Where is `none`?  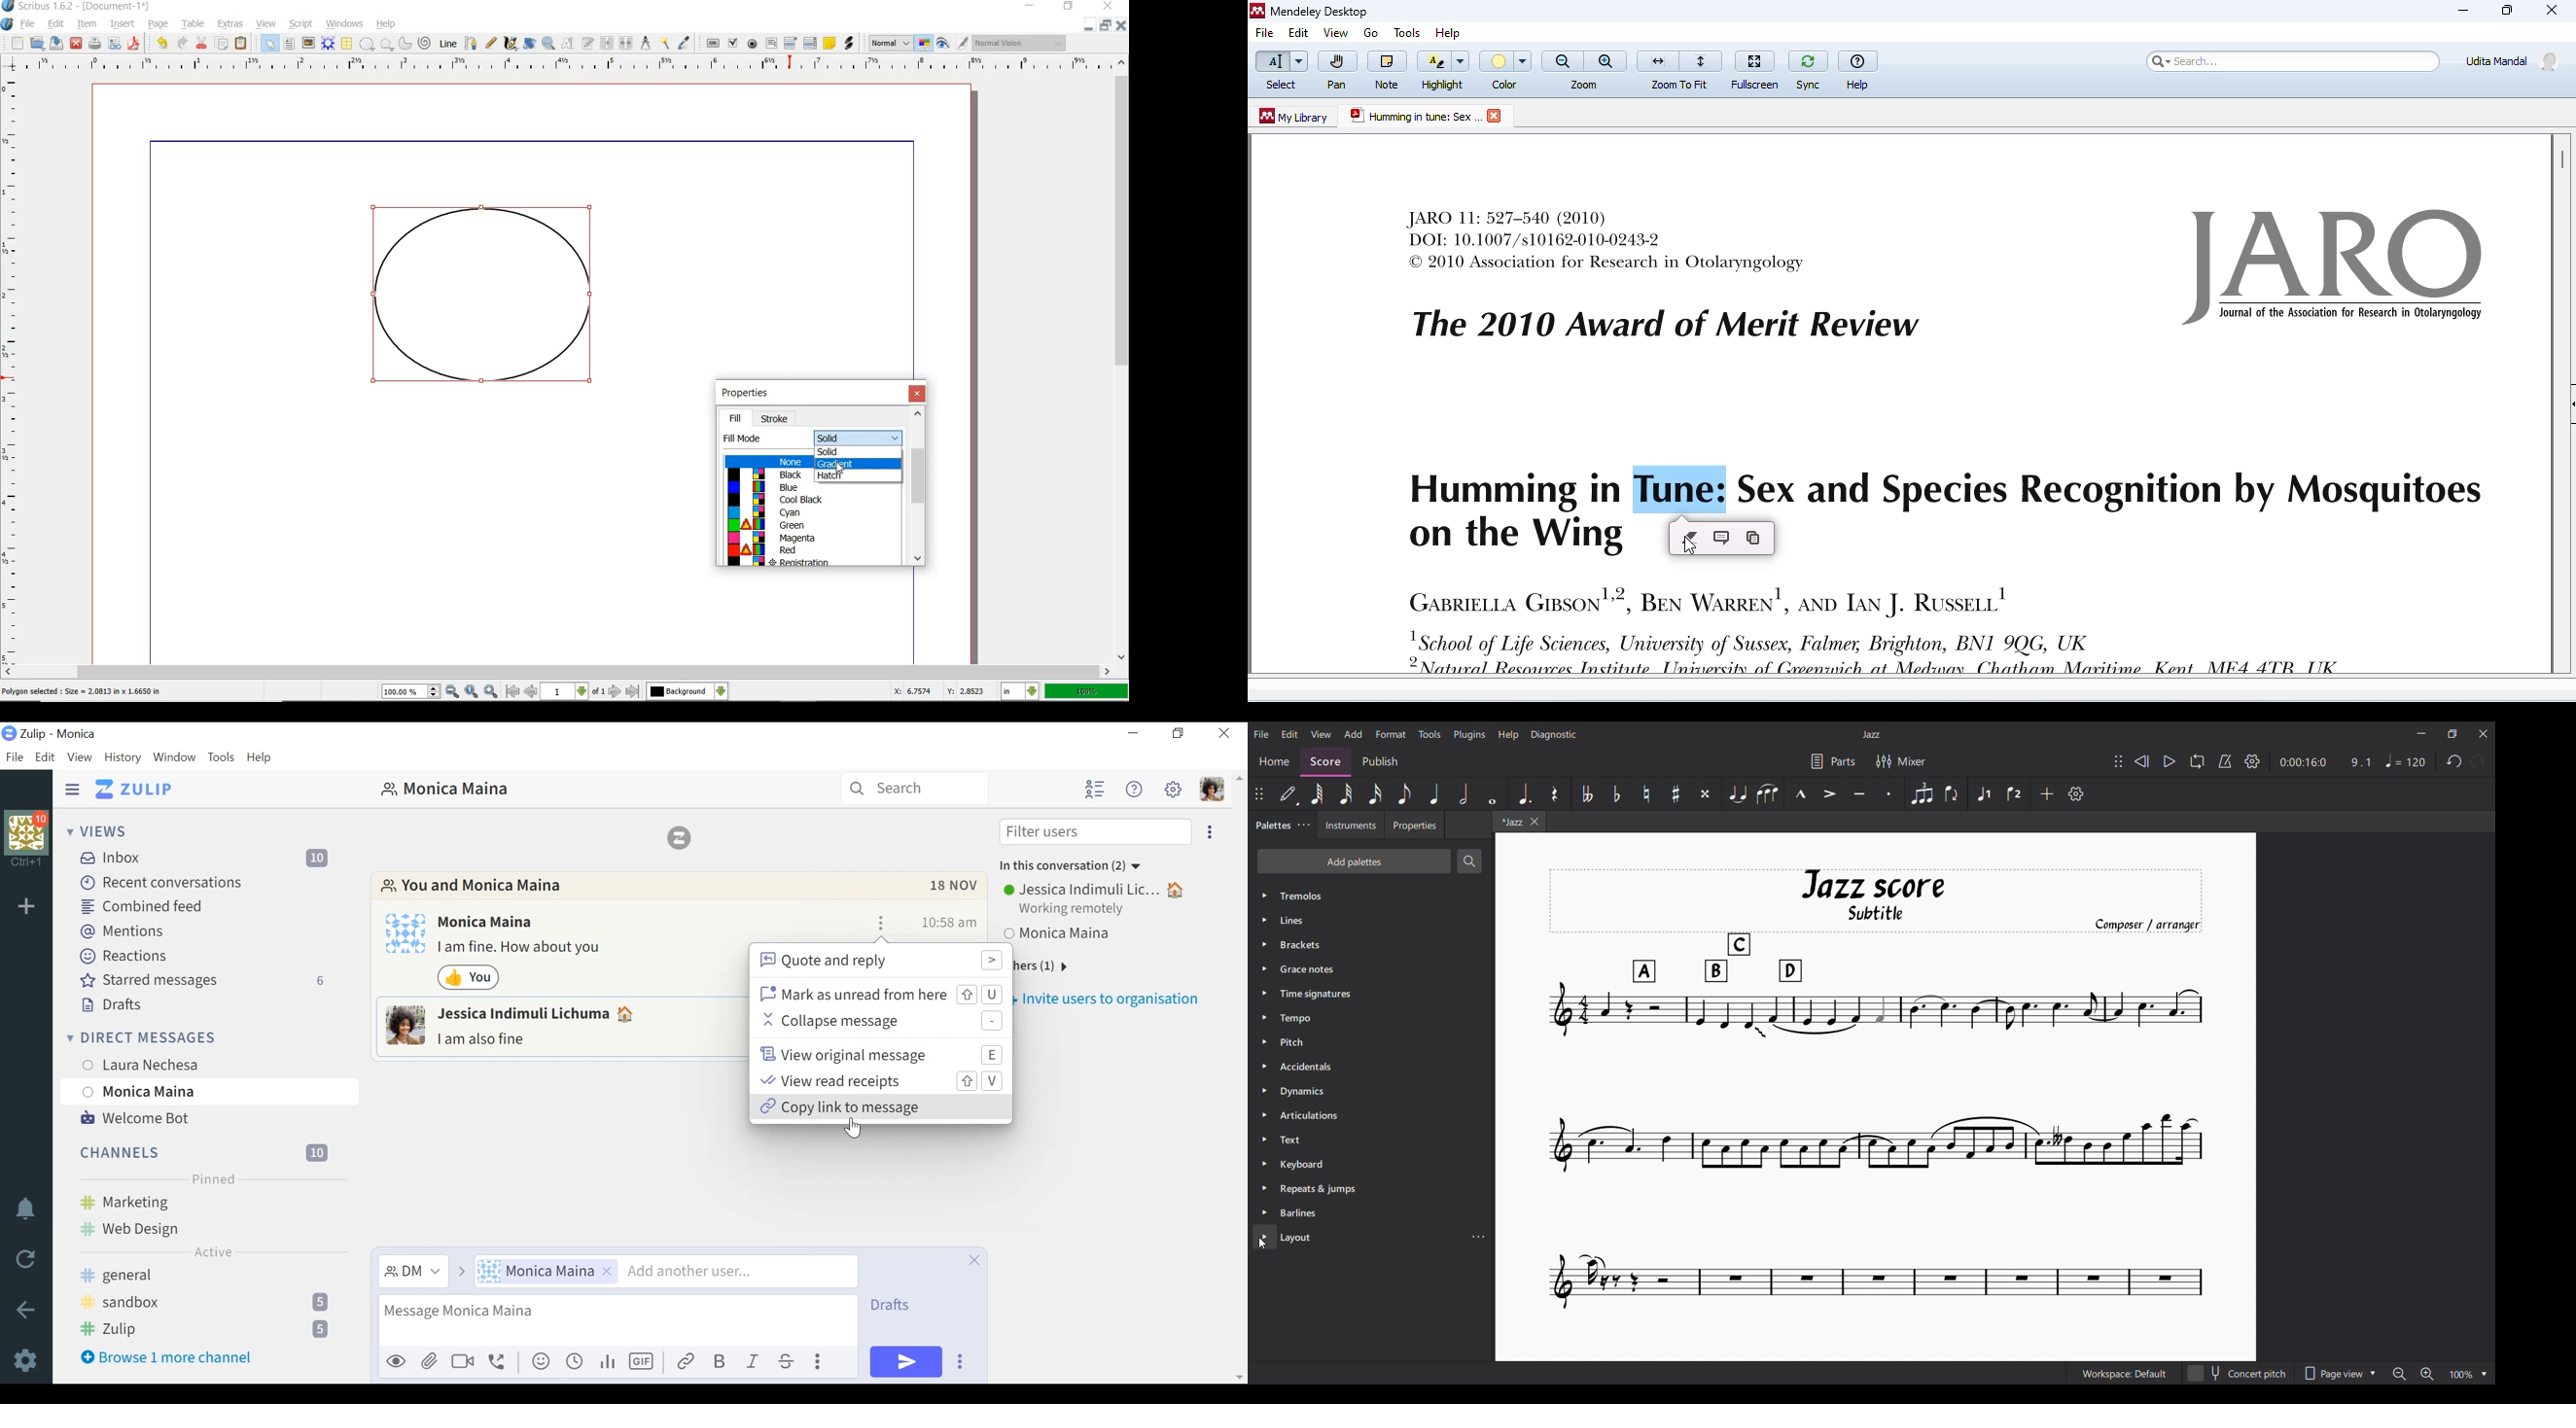 none is located at coordinates (765, 461).